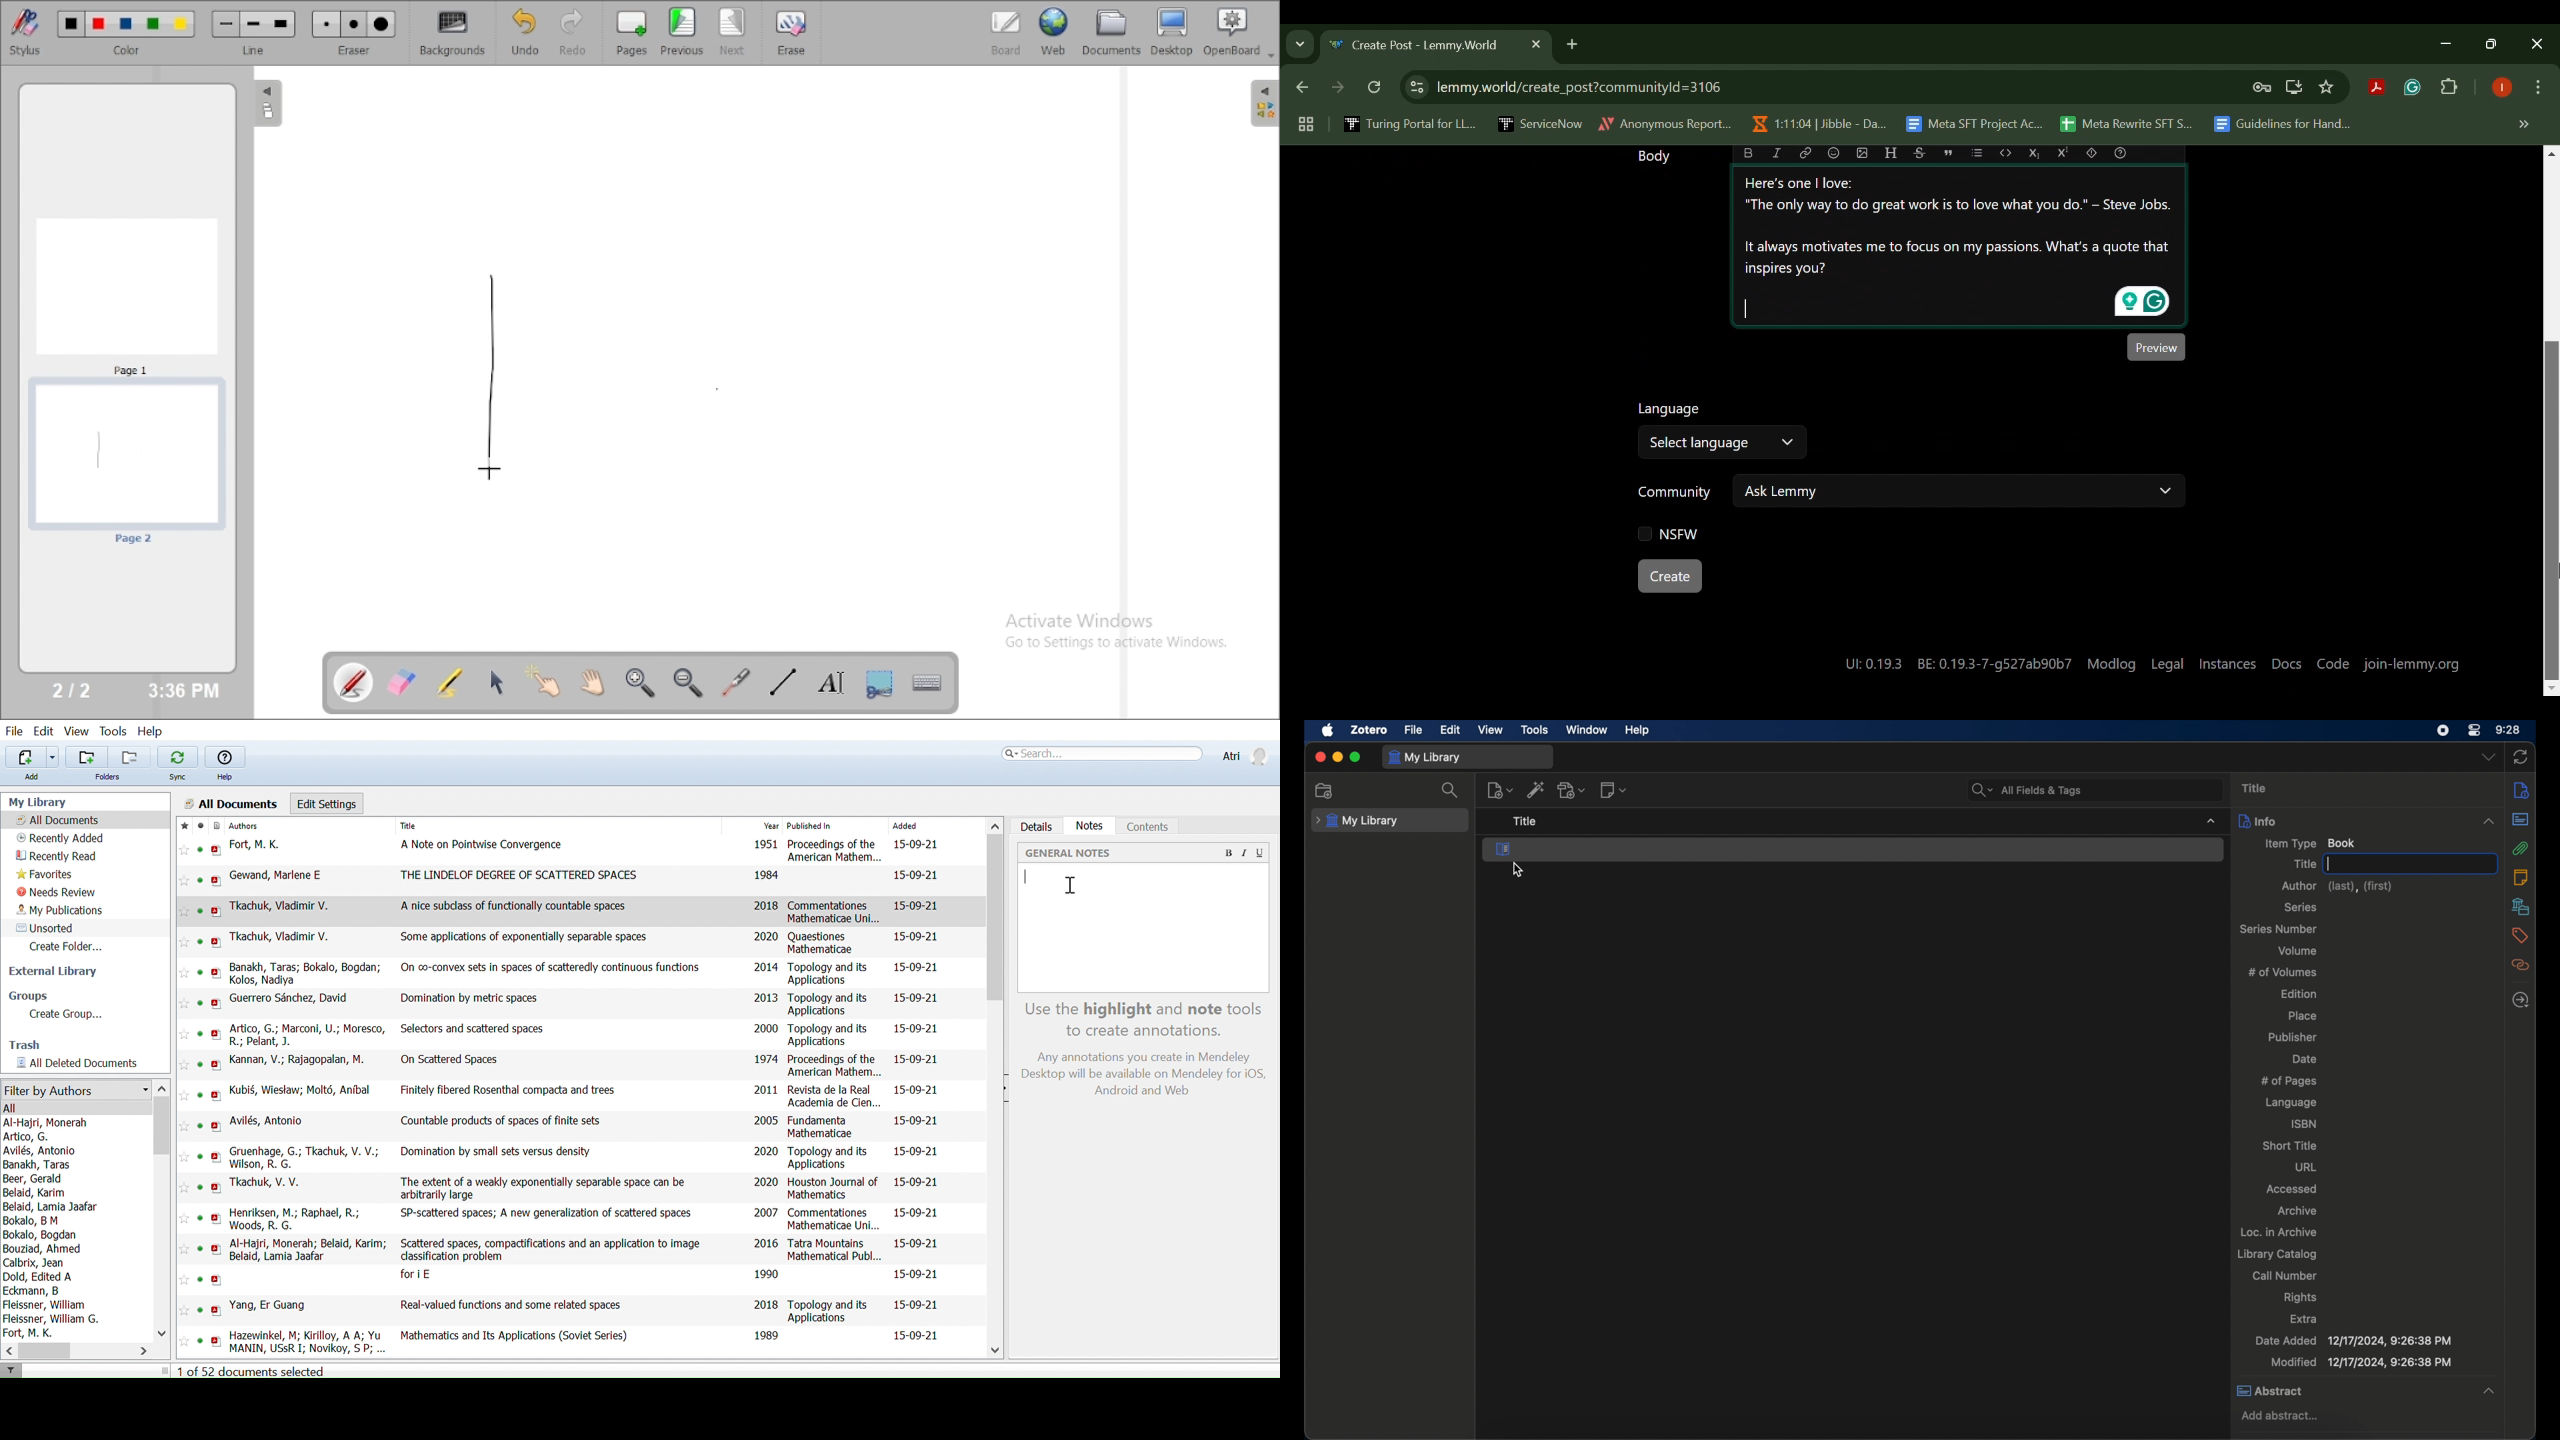 The image size is (2576, 1456). What do you see at coordinates (2119, 153) in the screenshot?
I see `formatting help` at bounding box center [2119, 153].